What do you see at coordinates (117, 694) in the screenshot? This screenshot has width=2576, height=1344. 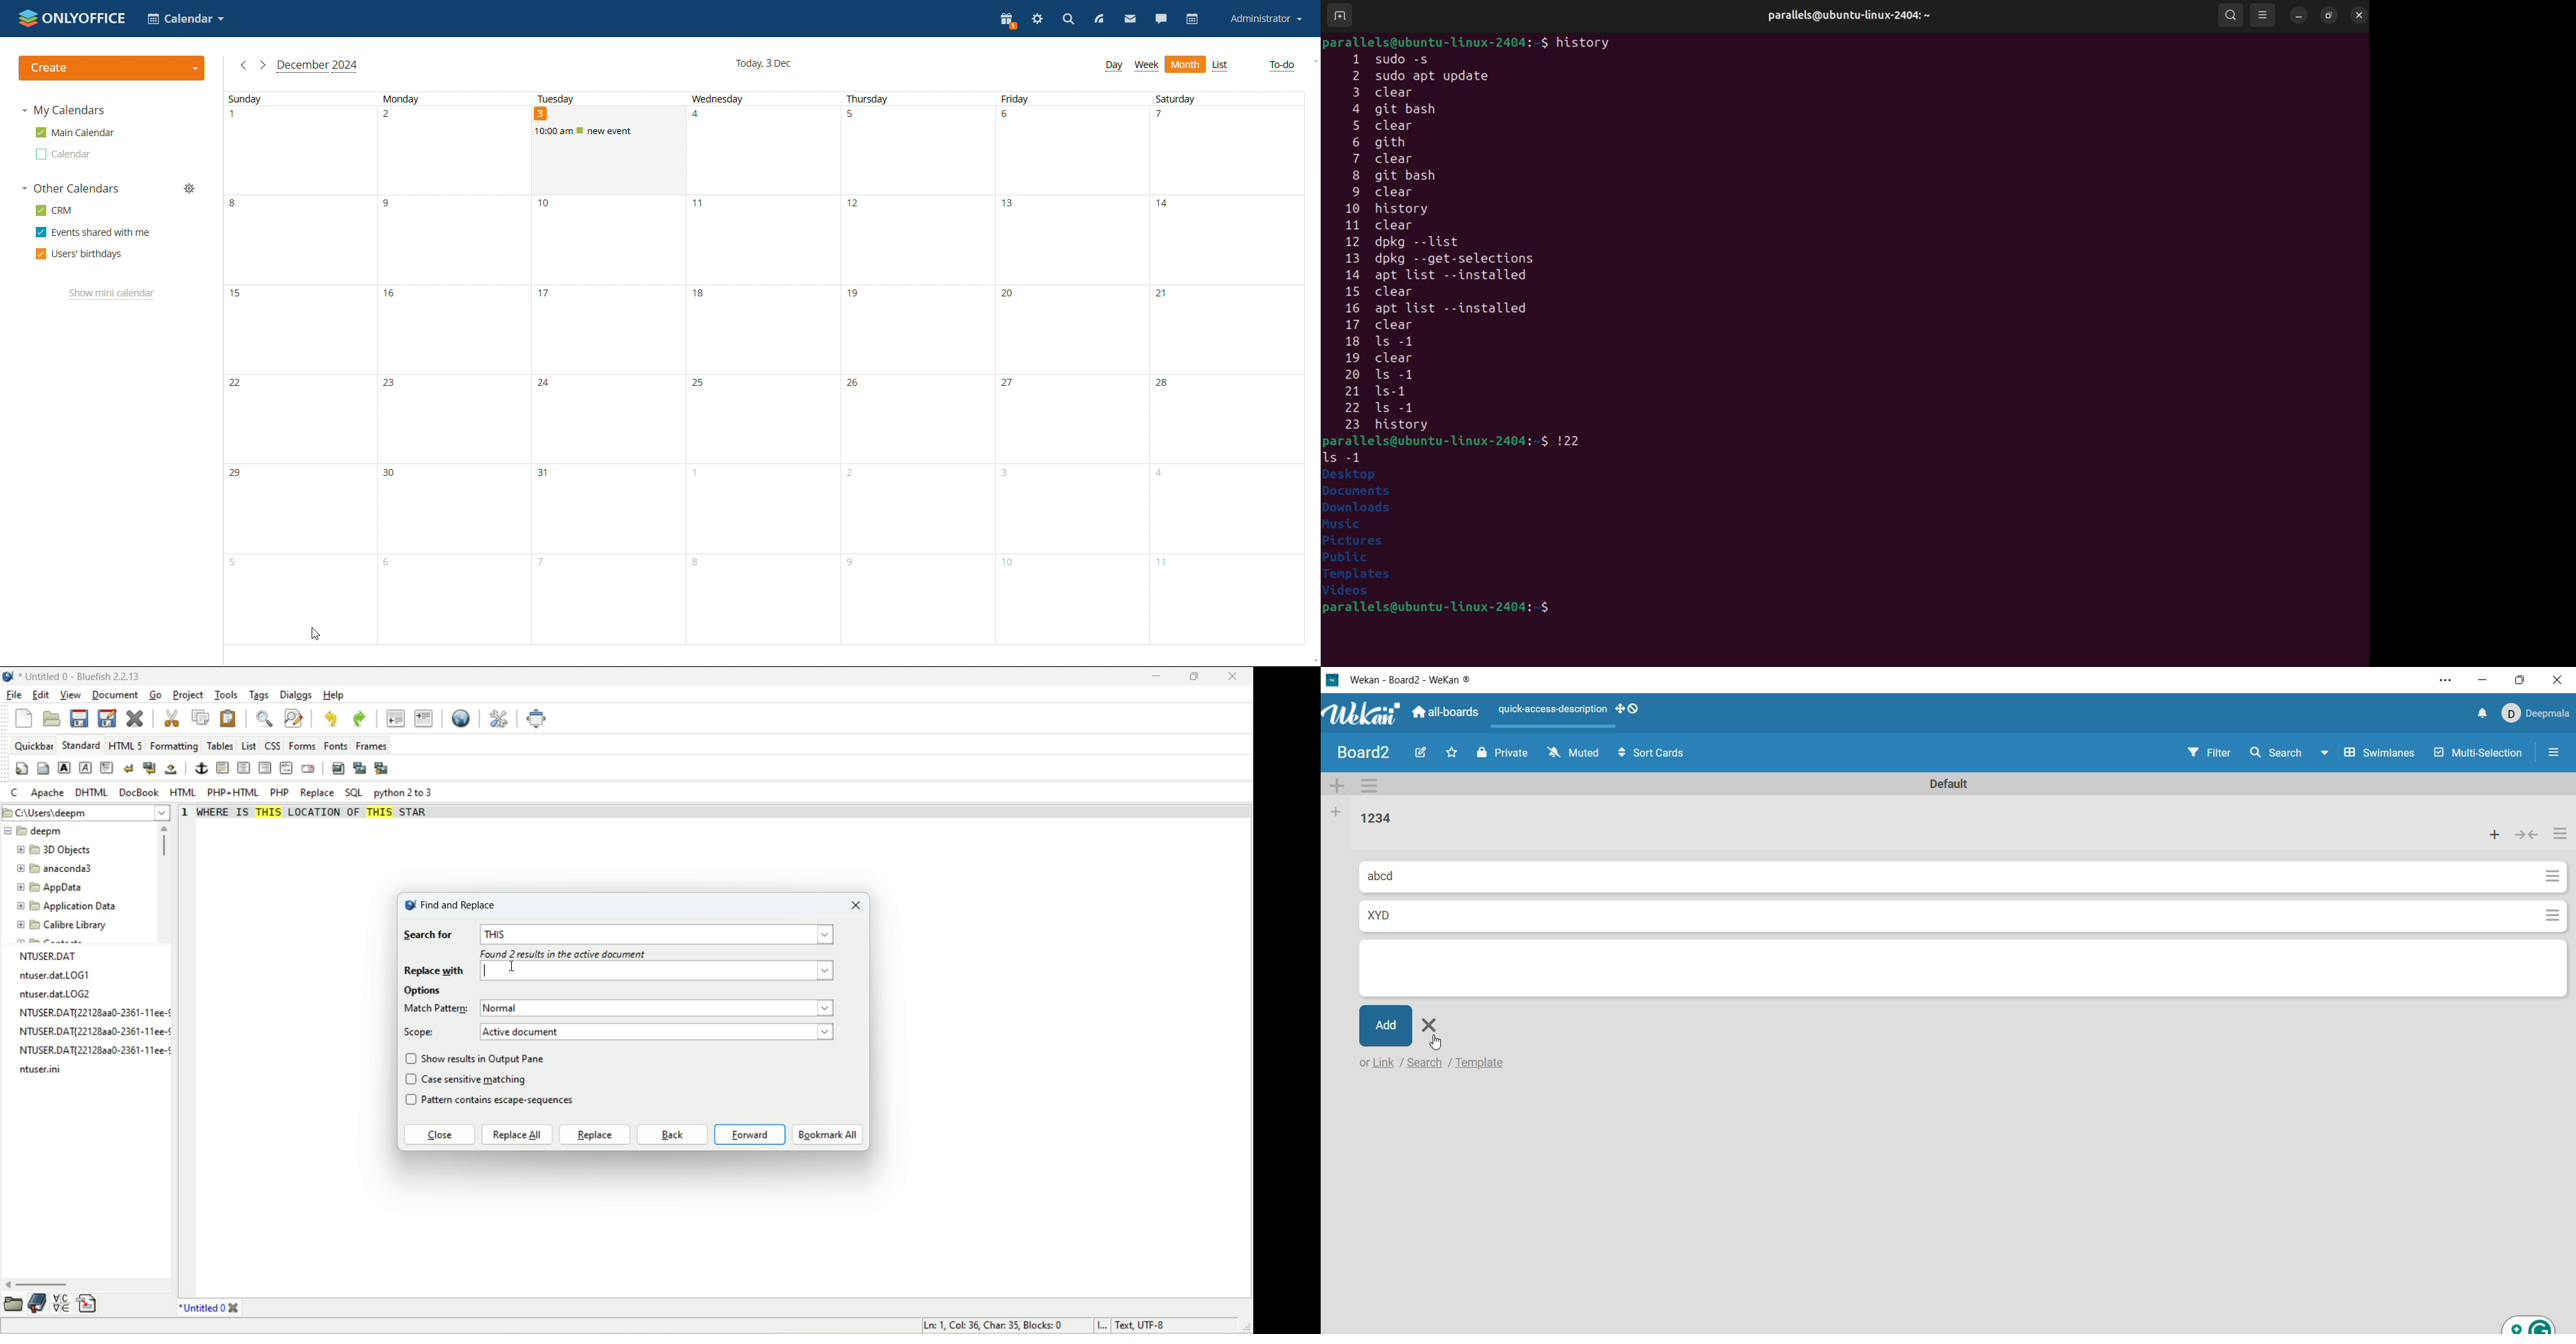 I see `document` at bounding box center [117, 694].